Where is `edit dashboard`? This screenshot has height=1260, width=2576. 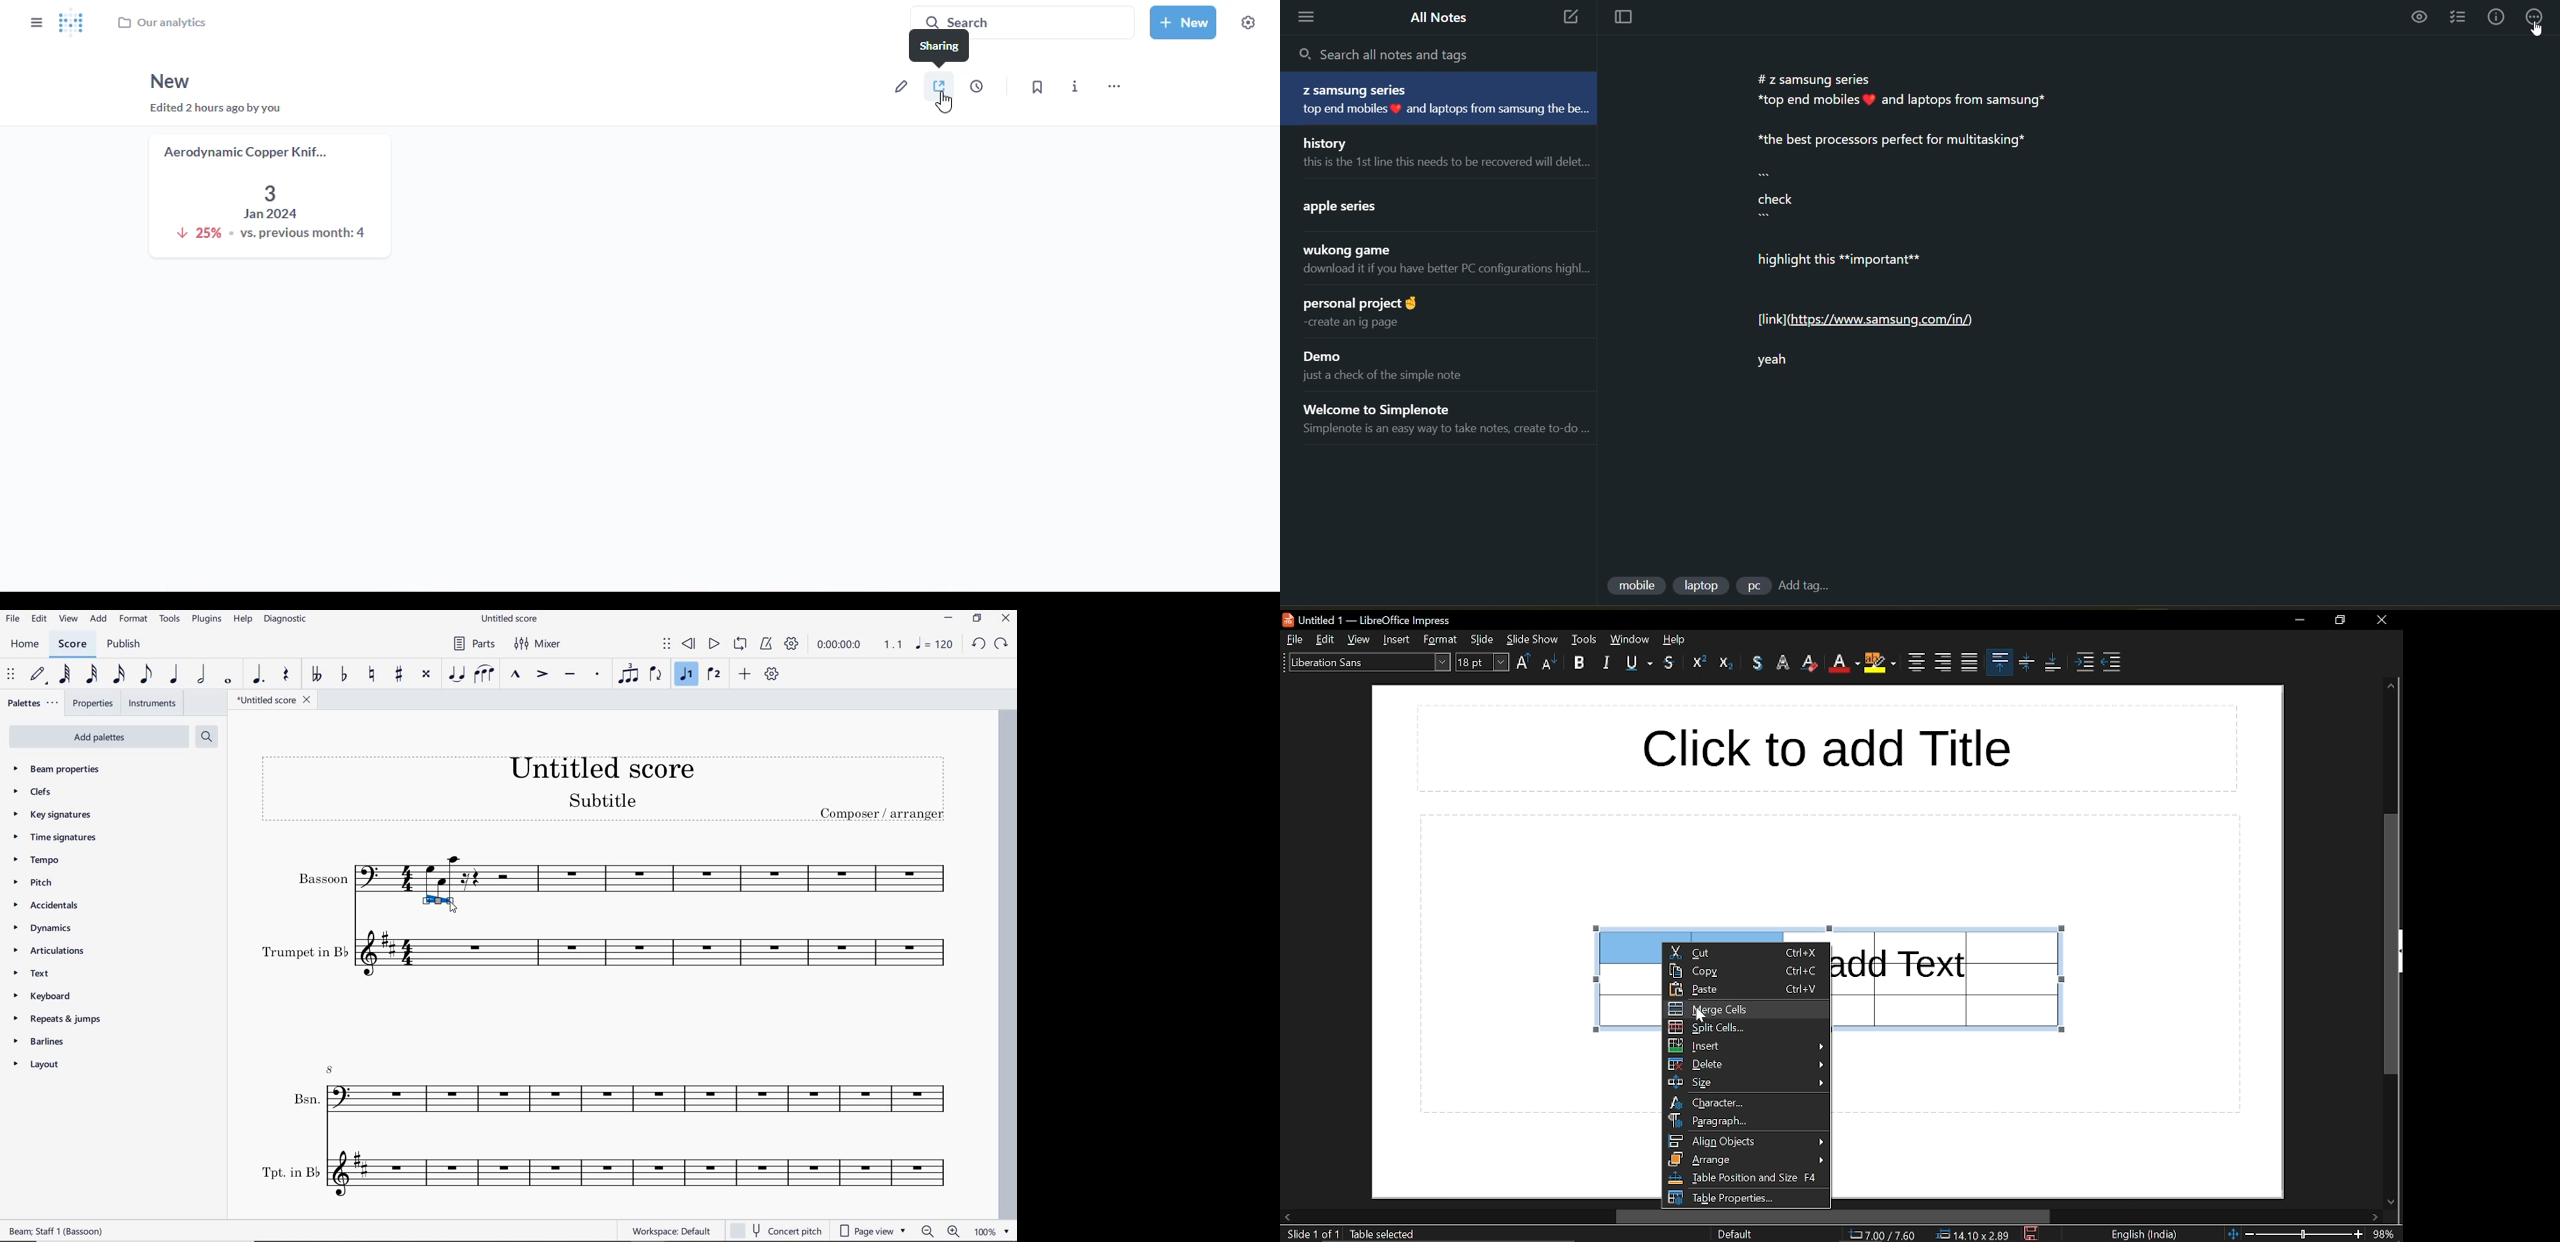
edit dashboard is located at coordinates (900, 85).